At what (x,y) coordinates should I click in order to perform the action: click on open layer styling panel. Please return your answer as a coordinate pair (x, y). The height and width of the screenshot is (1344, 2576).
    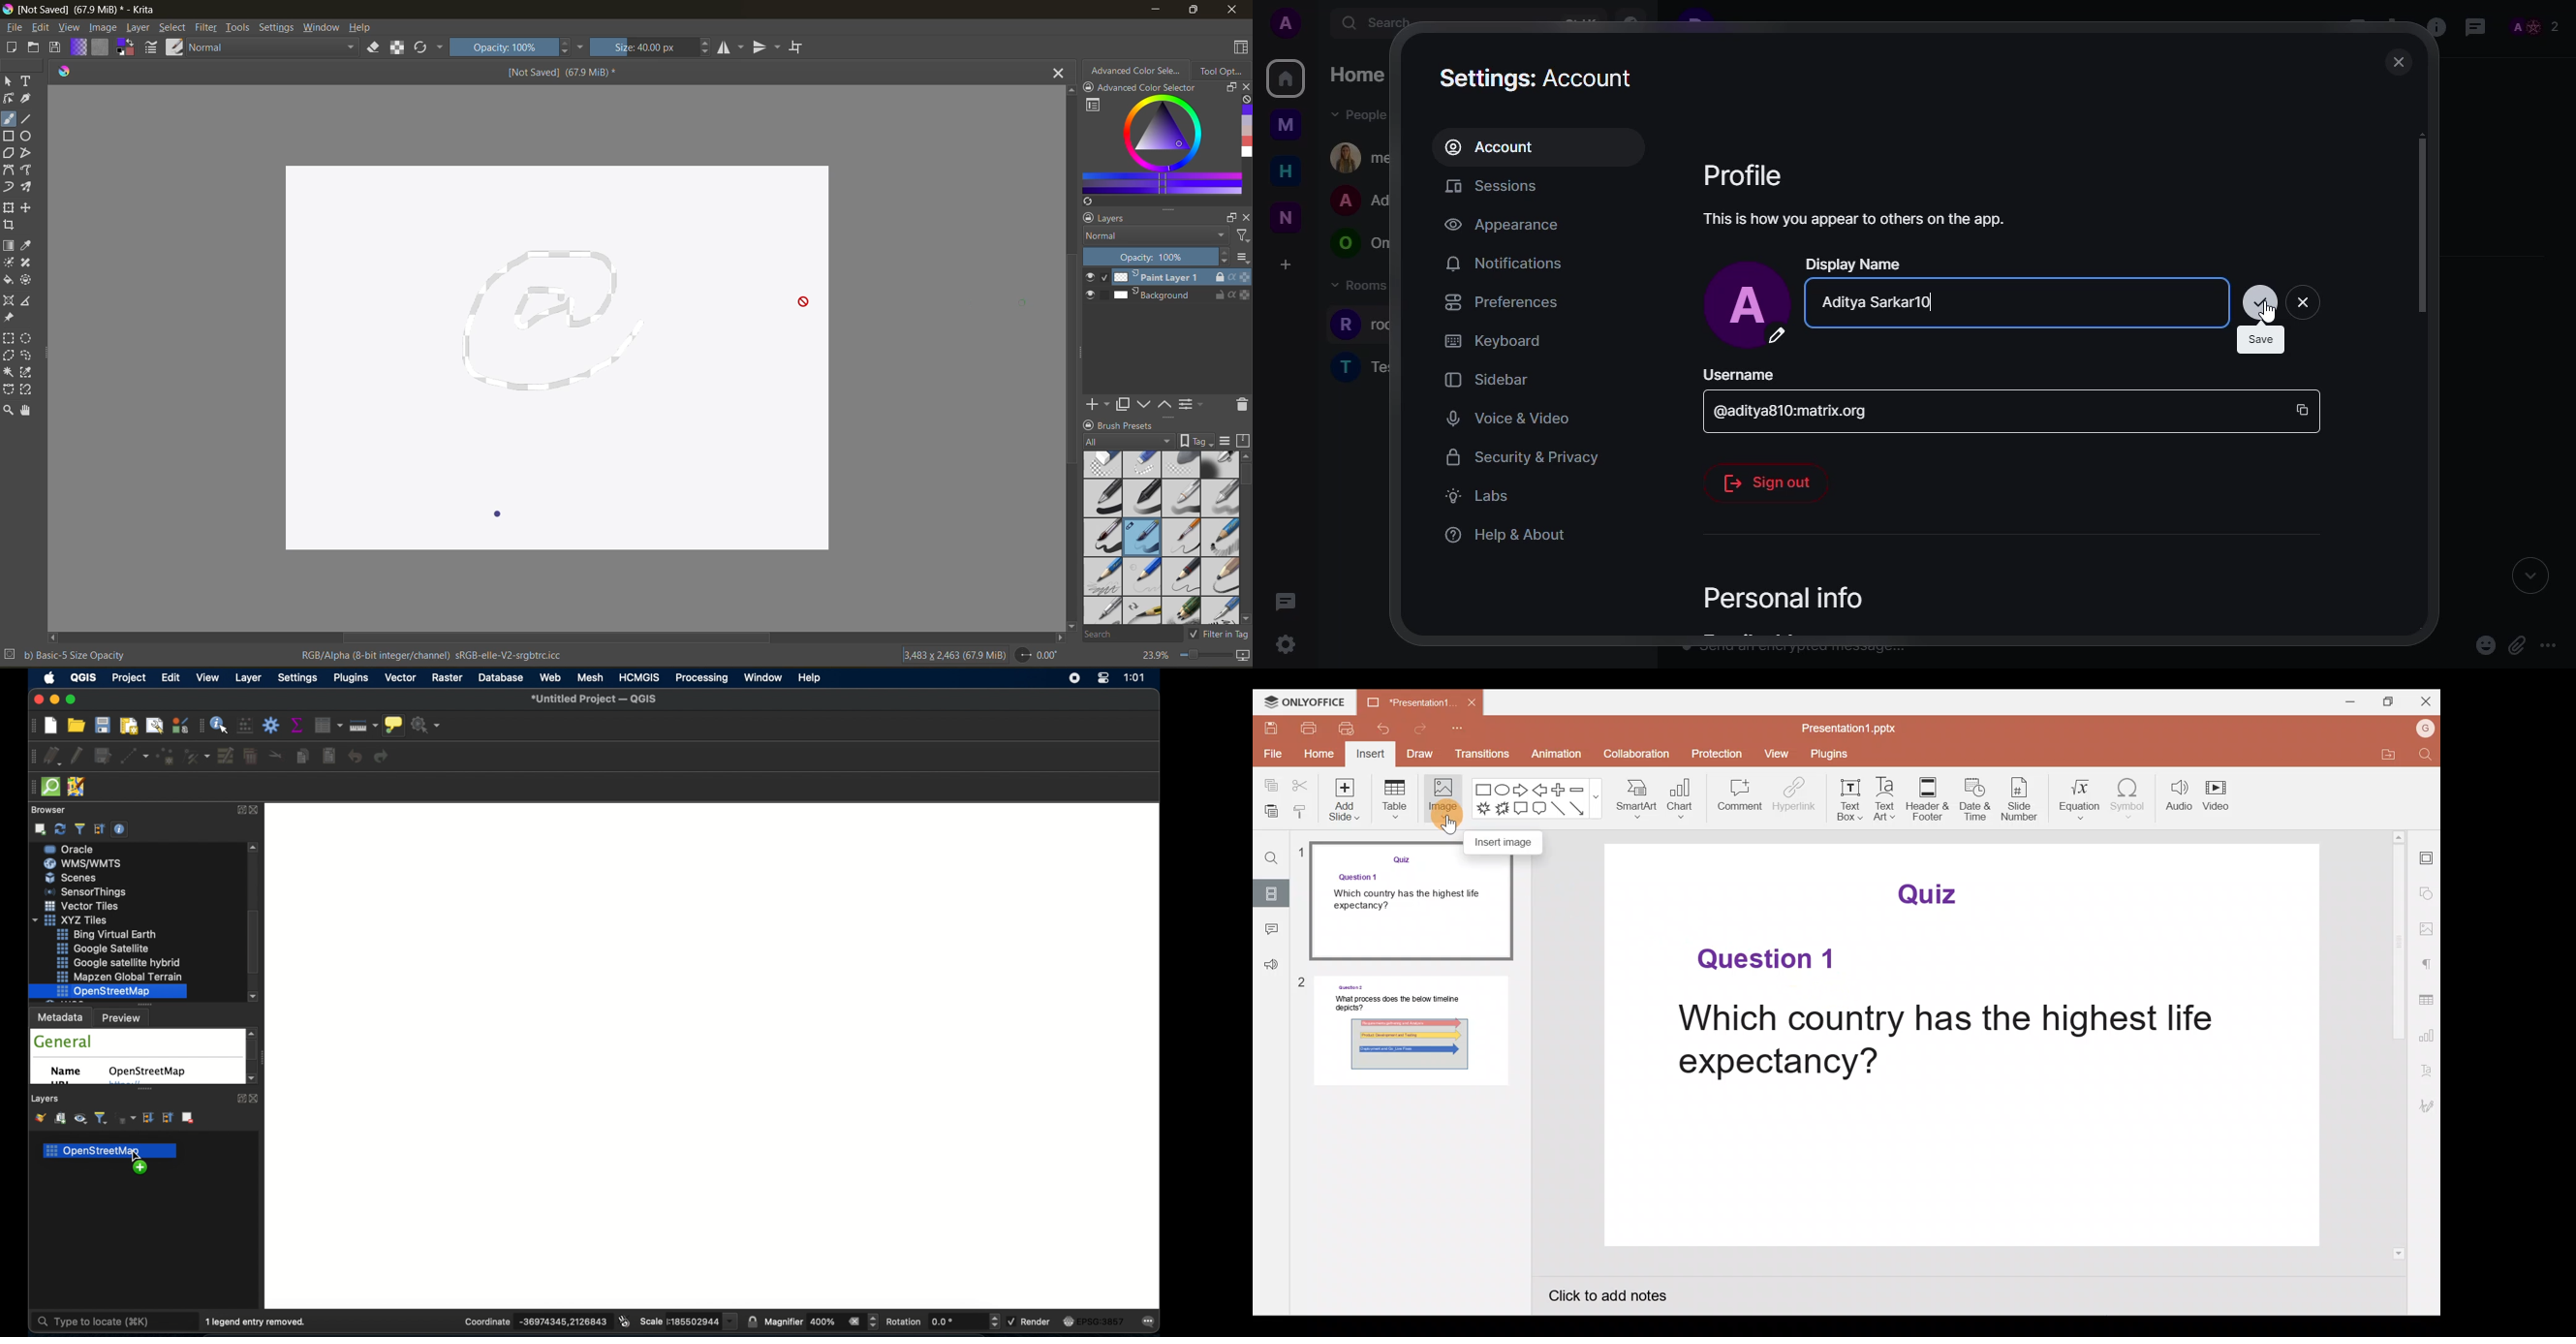
    Looking at the image, I should click on (38, 1119).